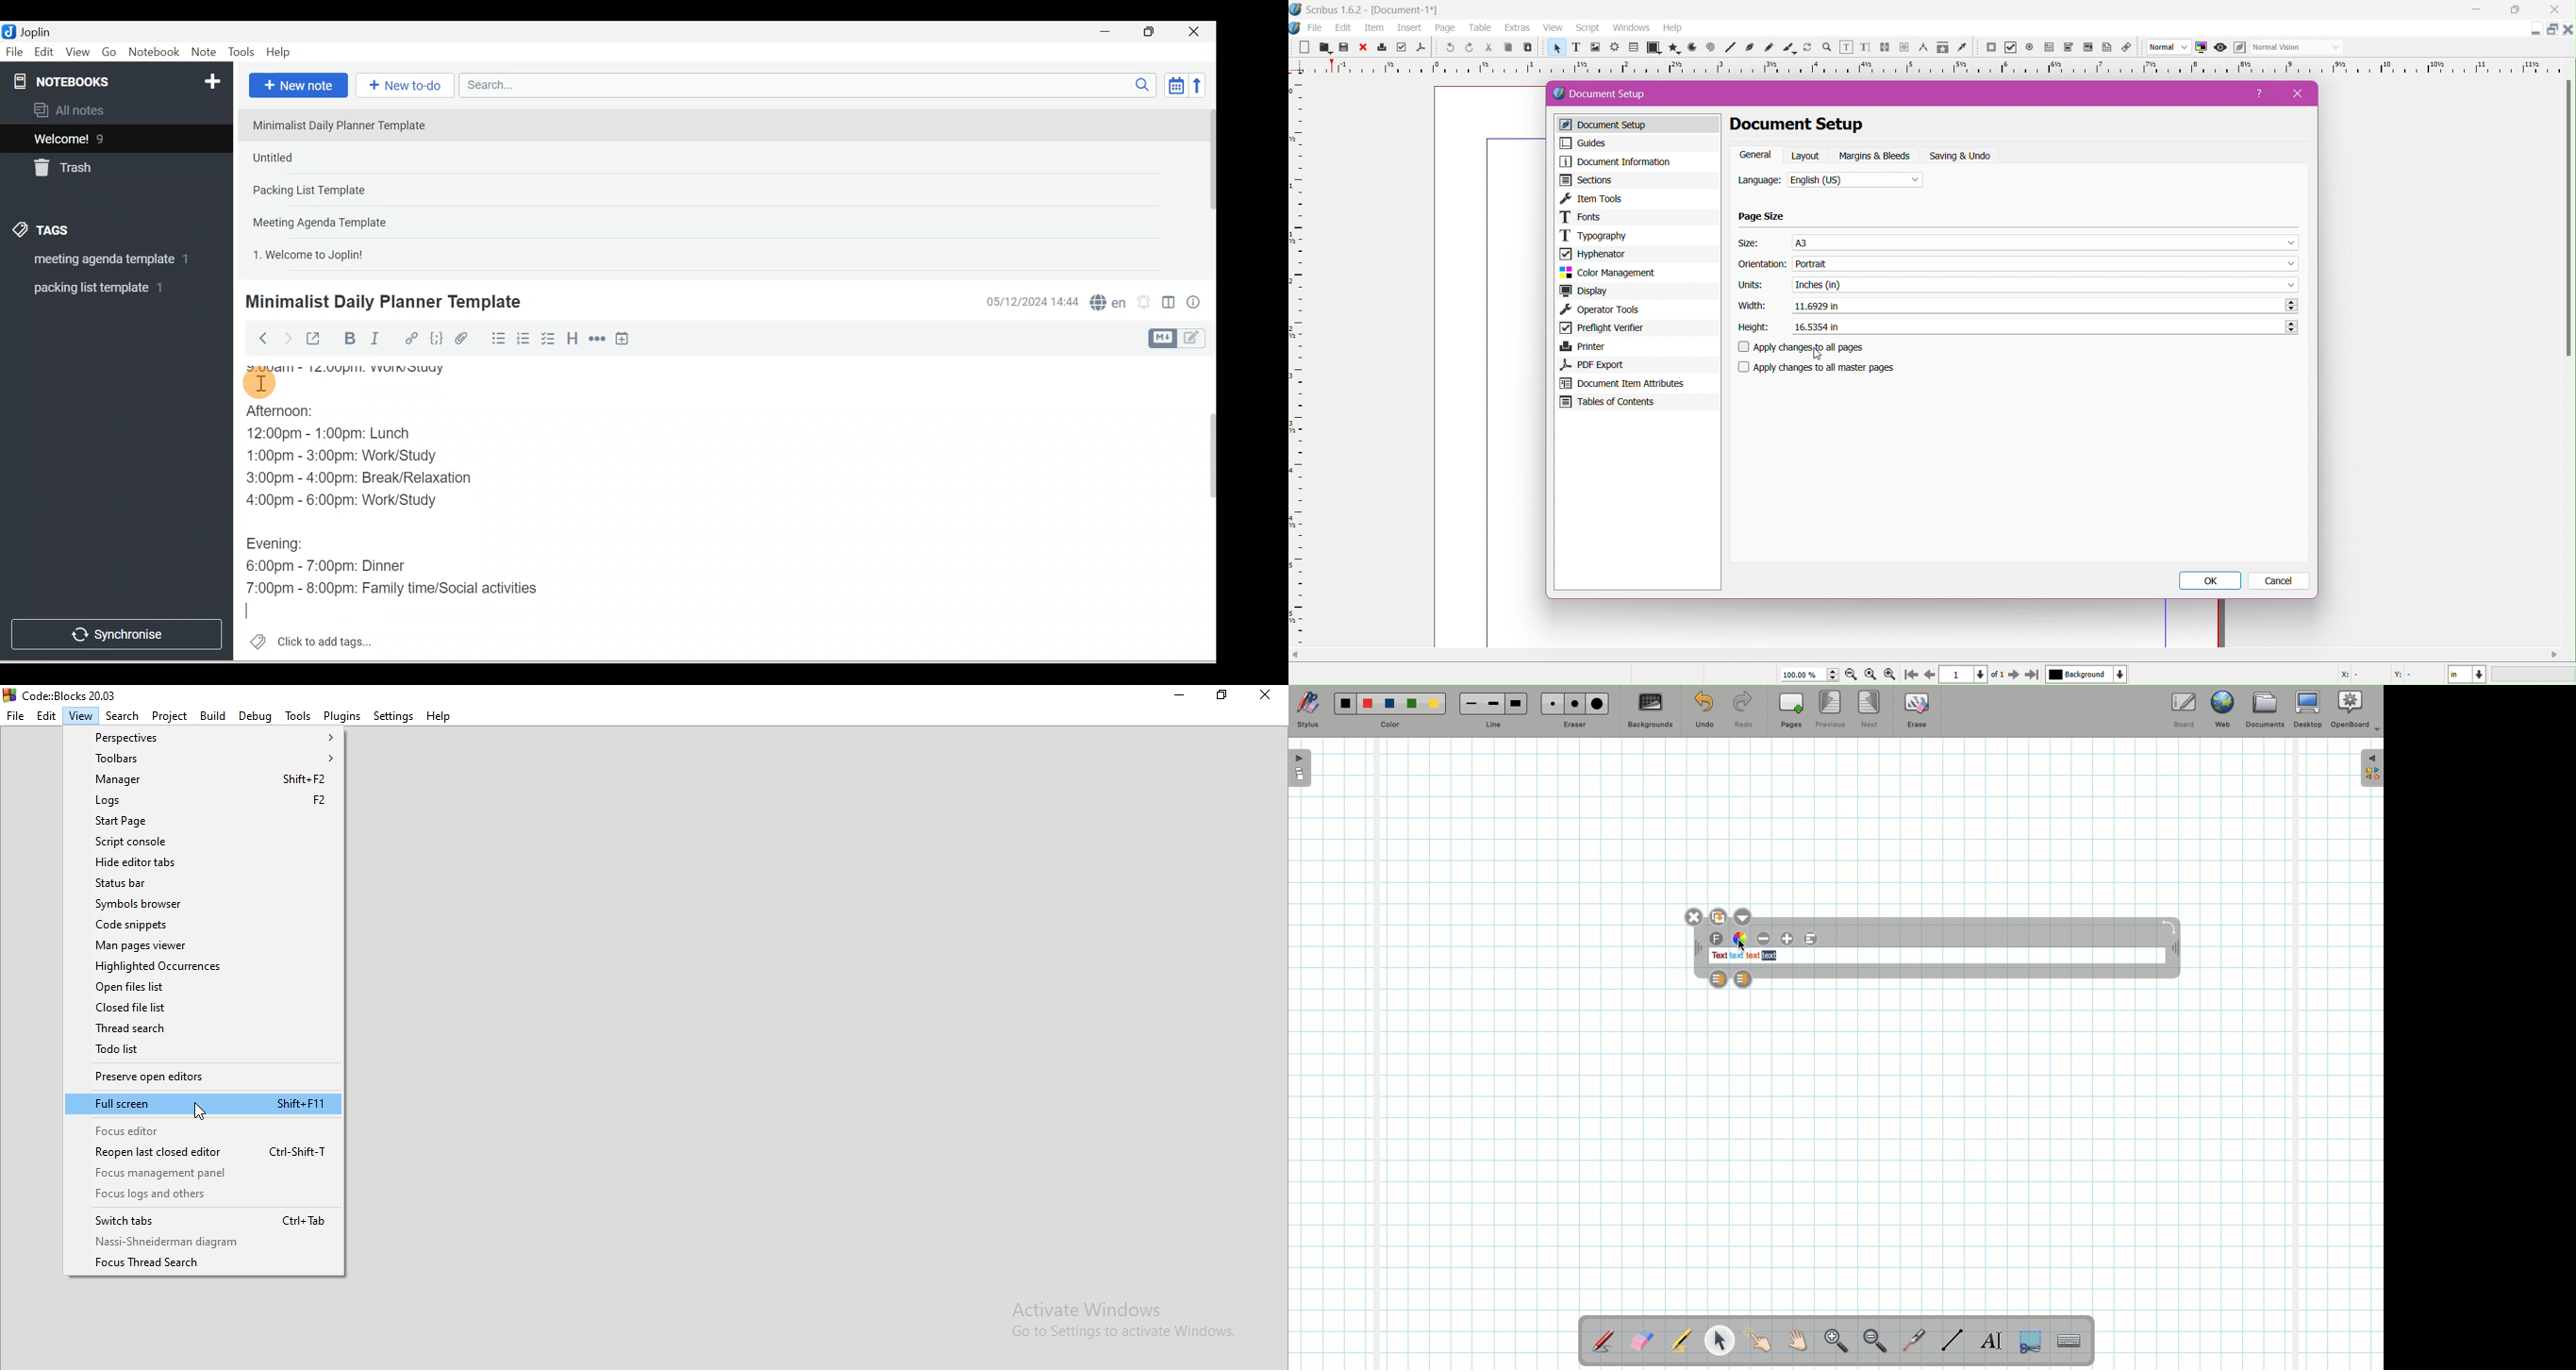 The height and width of the screenshot is (1372, 2576). Describe the element at coordinates (2089, 48) in the screenshot. I see `pdf list box` at that location.